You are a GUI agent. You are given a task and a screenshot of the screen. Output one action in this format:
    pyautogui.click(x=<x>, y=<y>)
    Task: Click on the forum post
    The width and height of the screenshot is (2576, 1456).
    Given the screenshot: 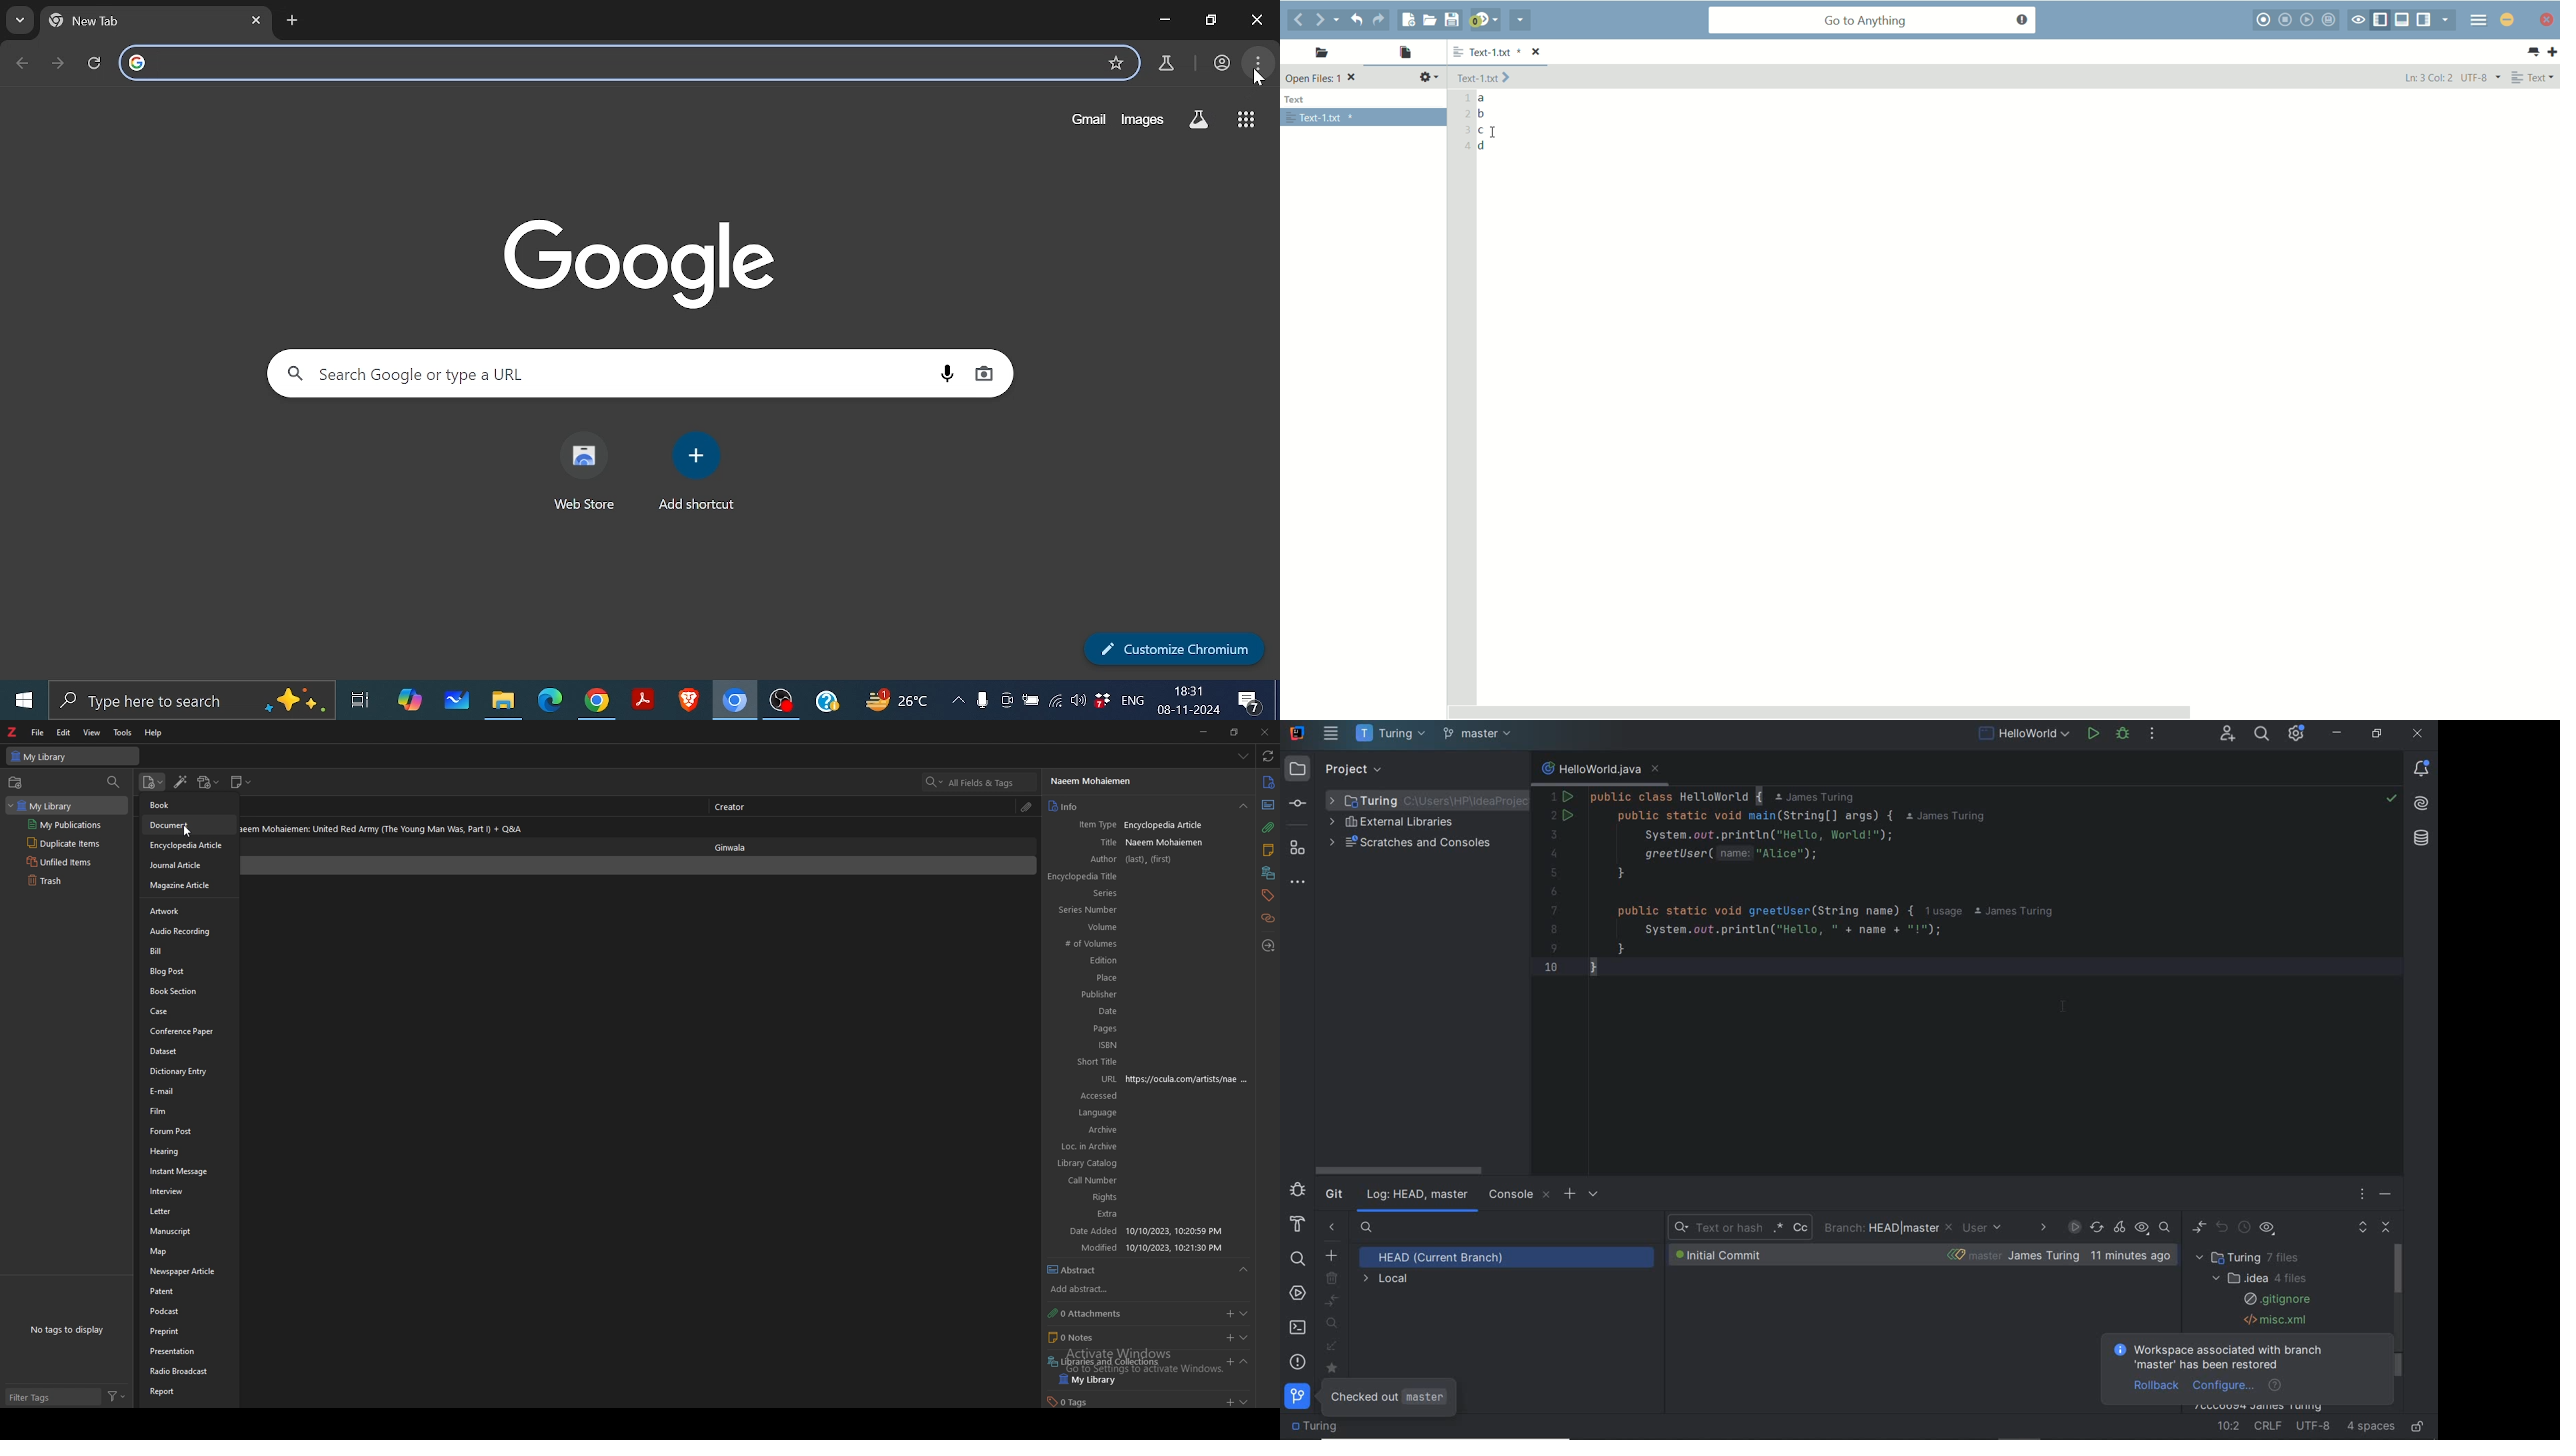 What is the action you would take?
    pyautogui.click(x=189, y=1131)
    